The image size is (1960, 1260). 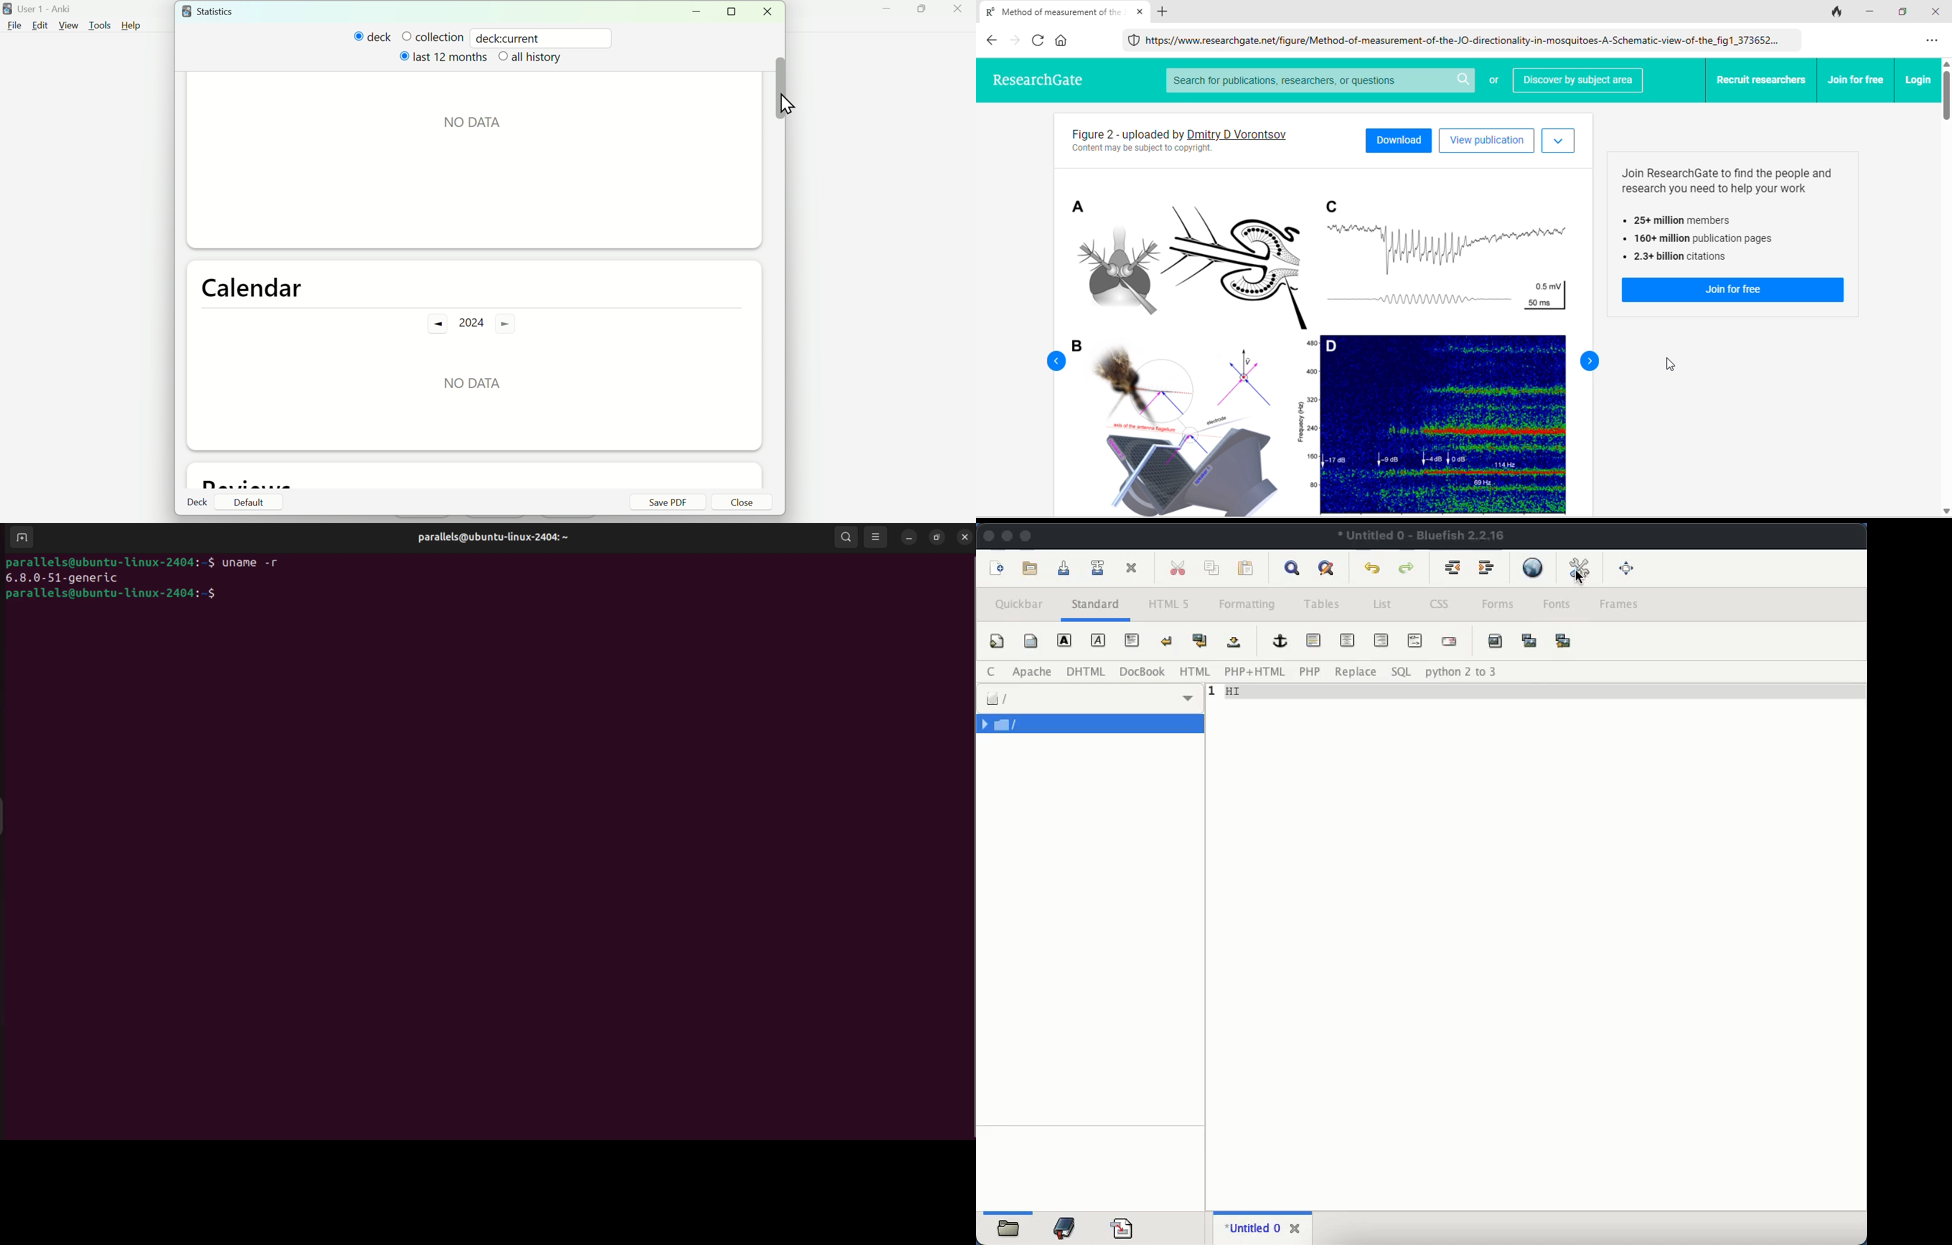 What do you see at coordinates (1871, 11) in the screenshot?
I see `minimize` at bounding box center [1871, 11].